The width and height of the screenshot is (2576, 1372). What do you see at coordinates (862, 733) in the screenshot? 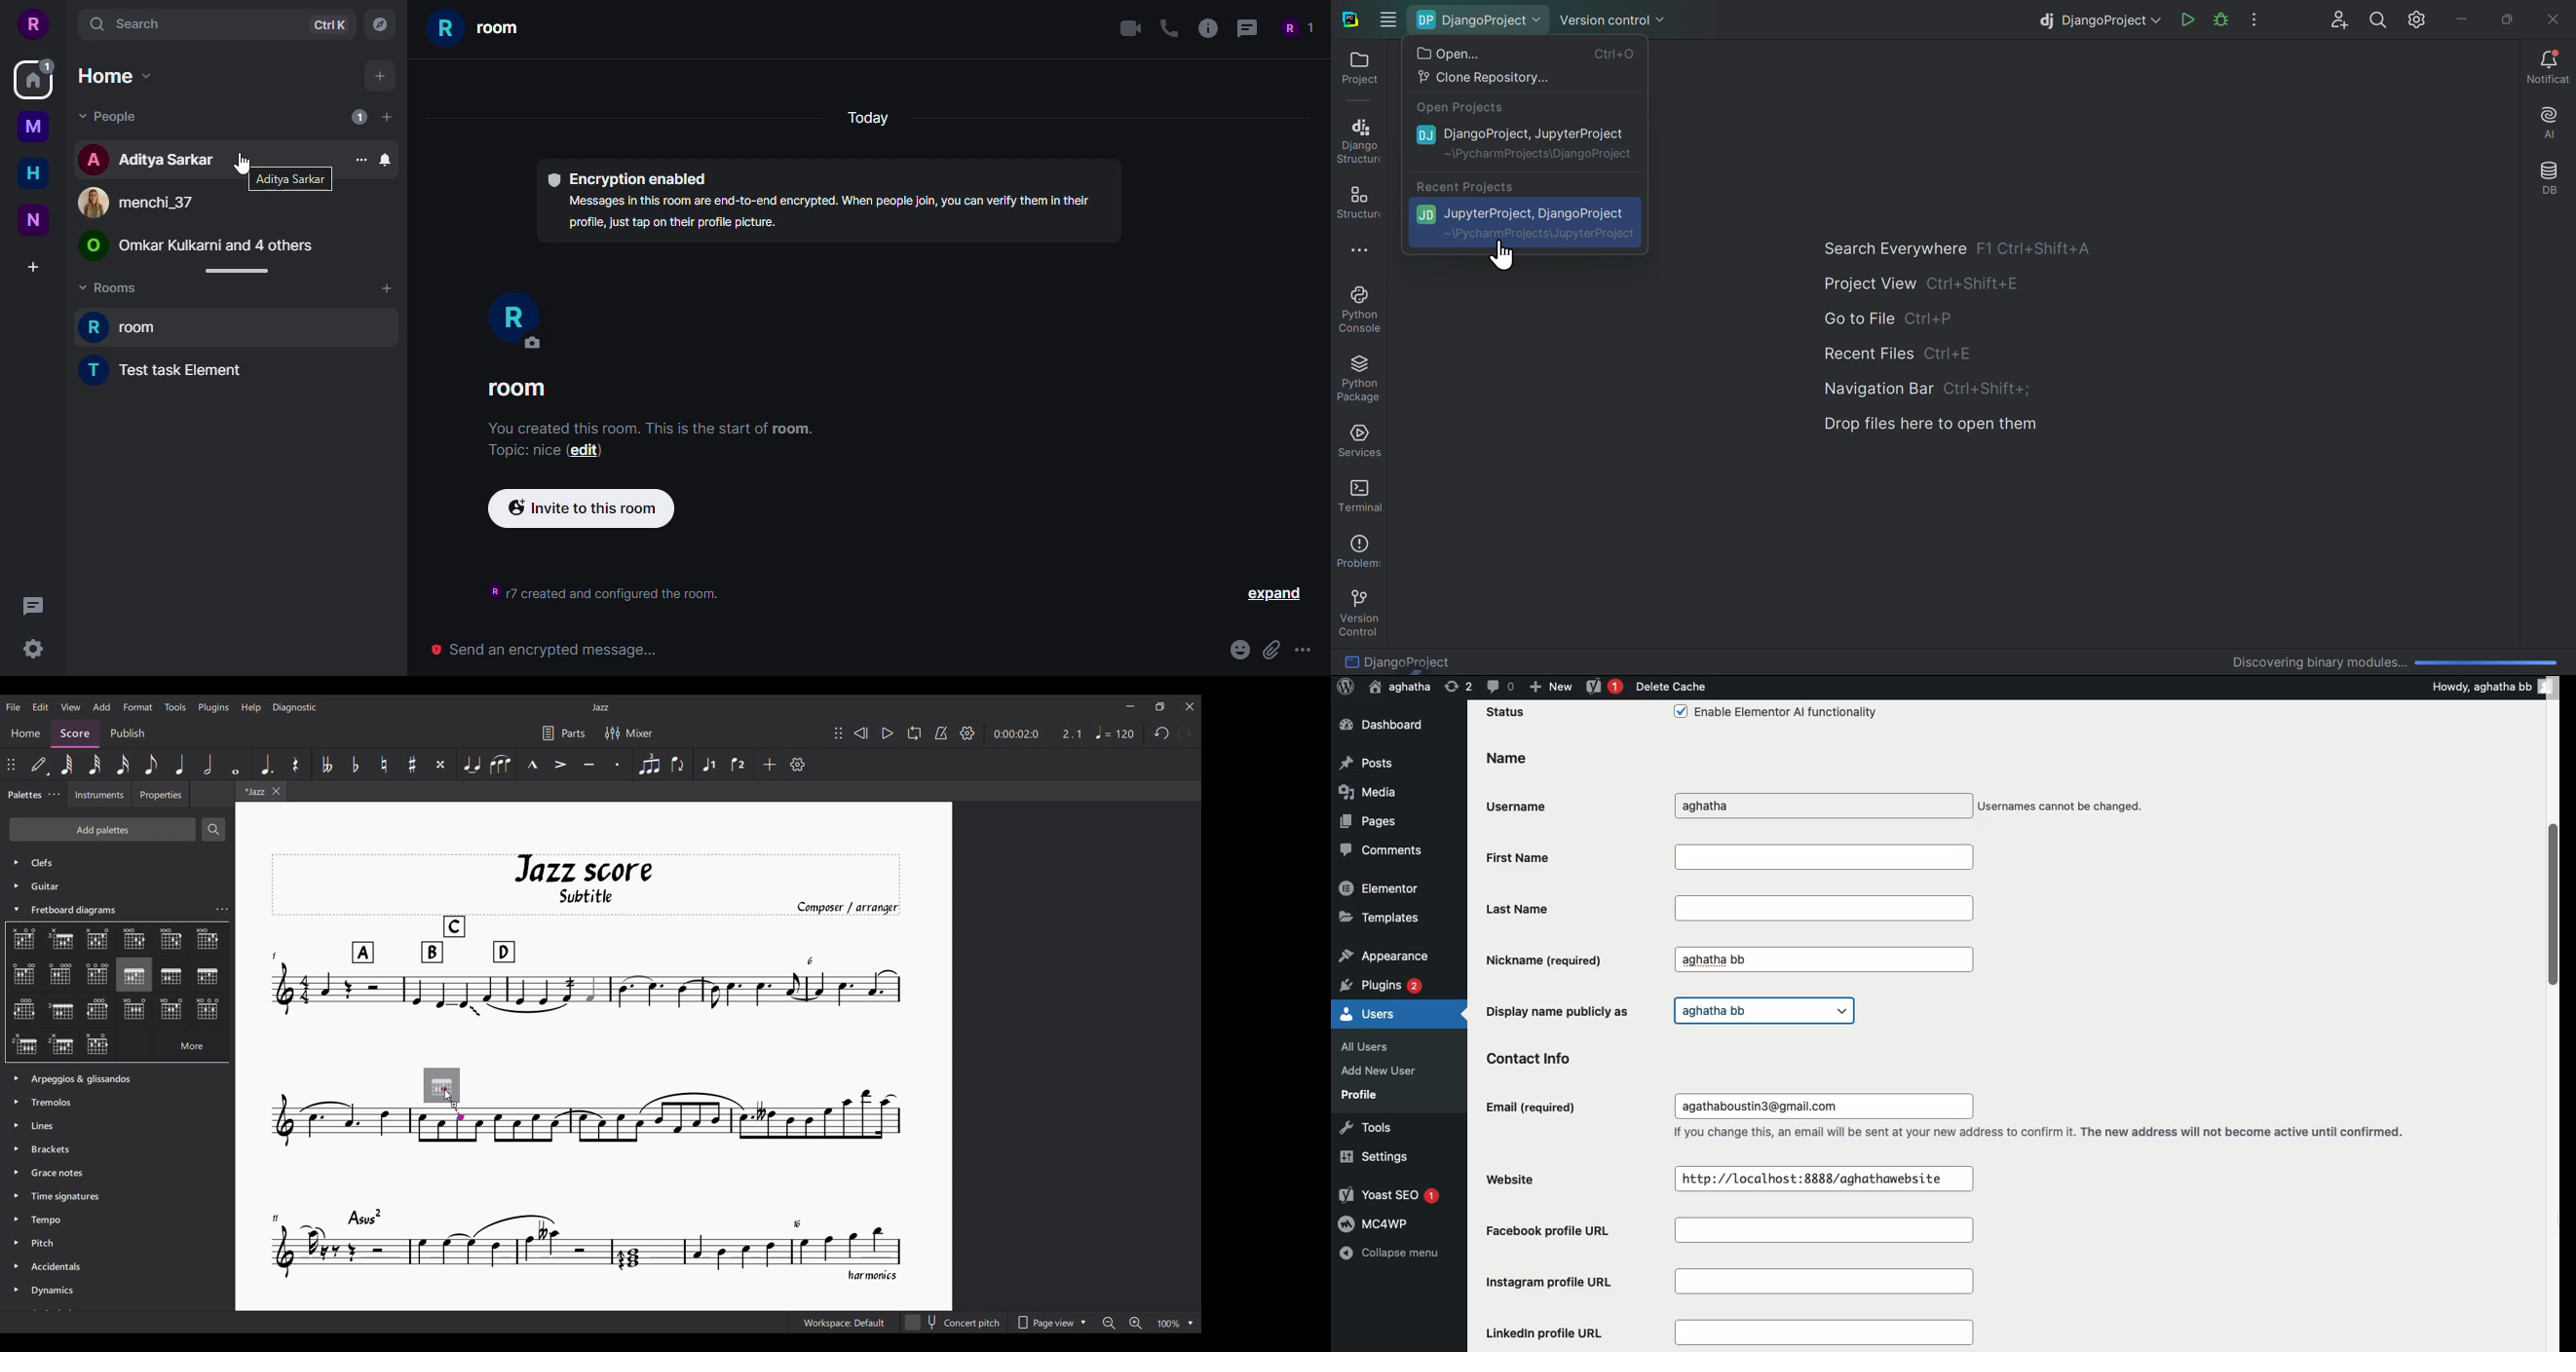
I see `Rewind` at bounding box center [862, 733].